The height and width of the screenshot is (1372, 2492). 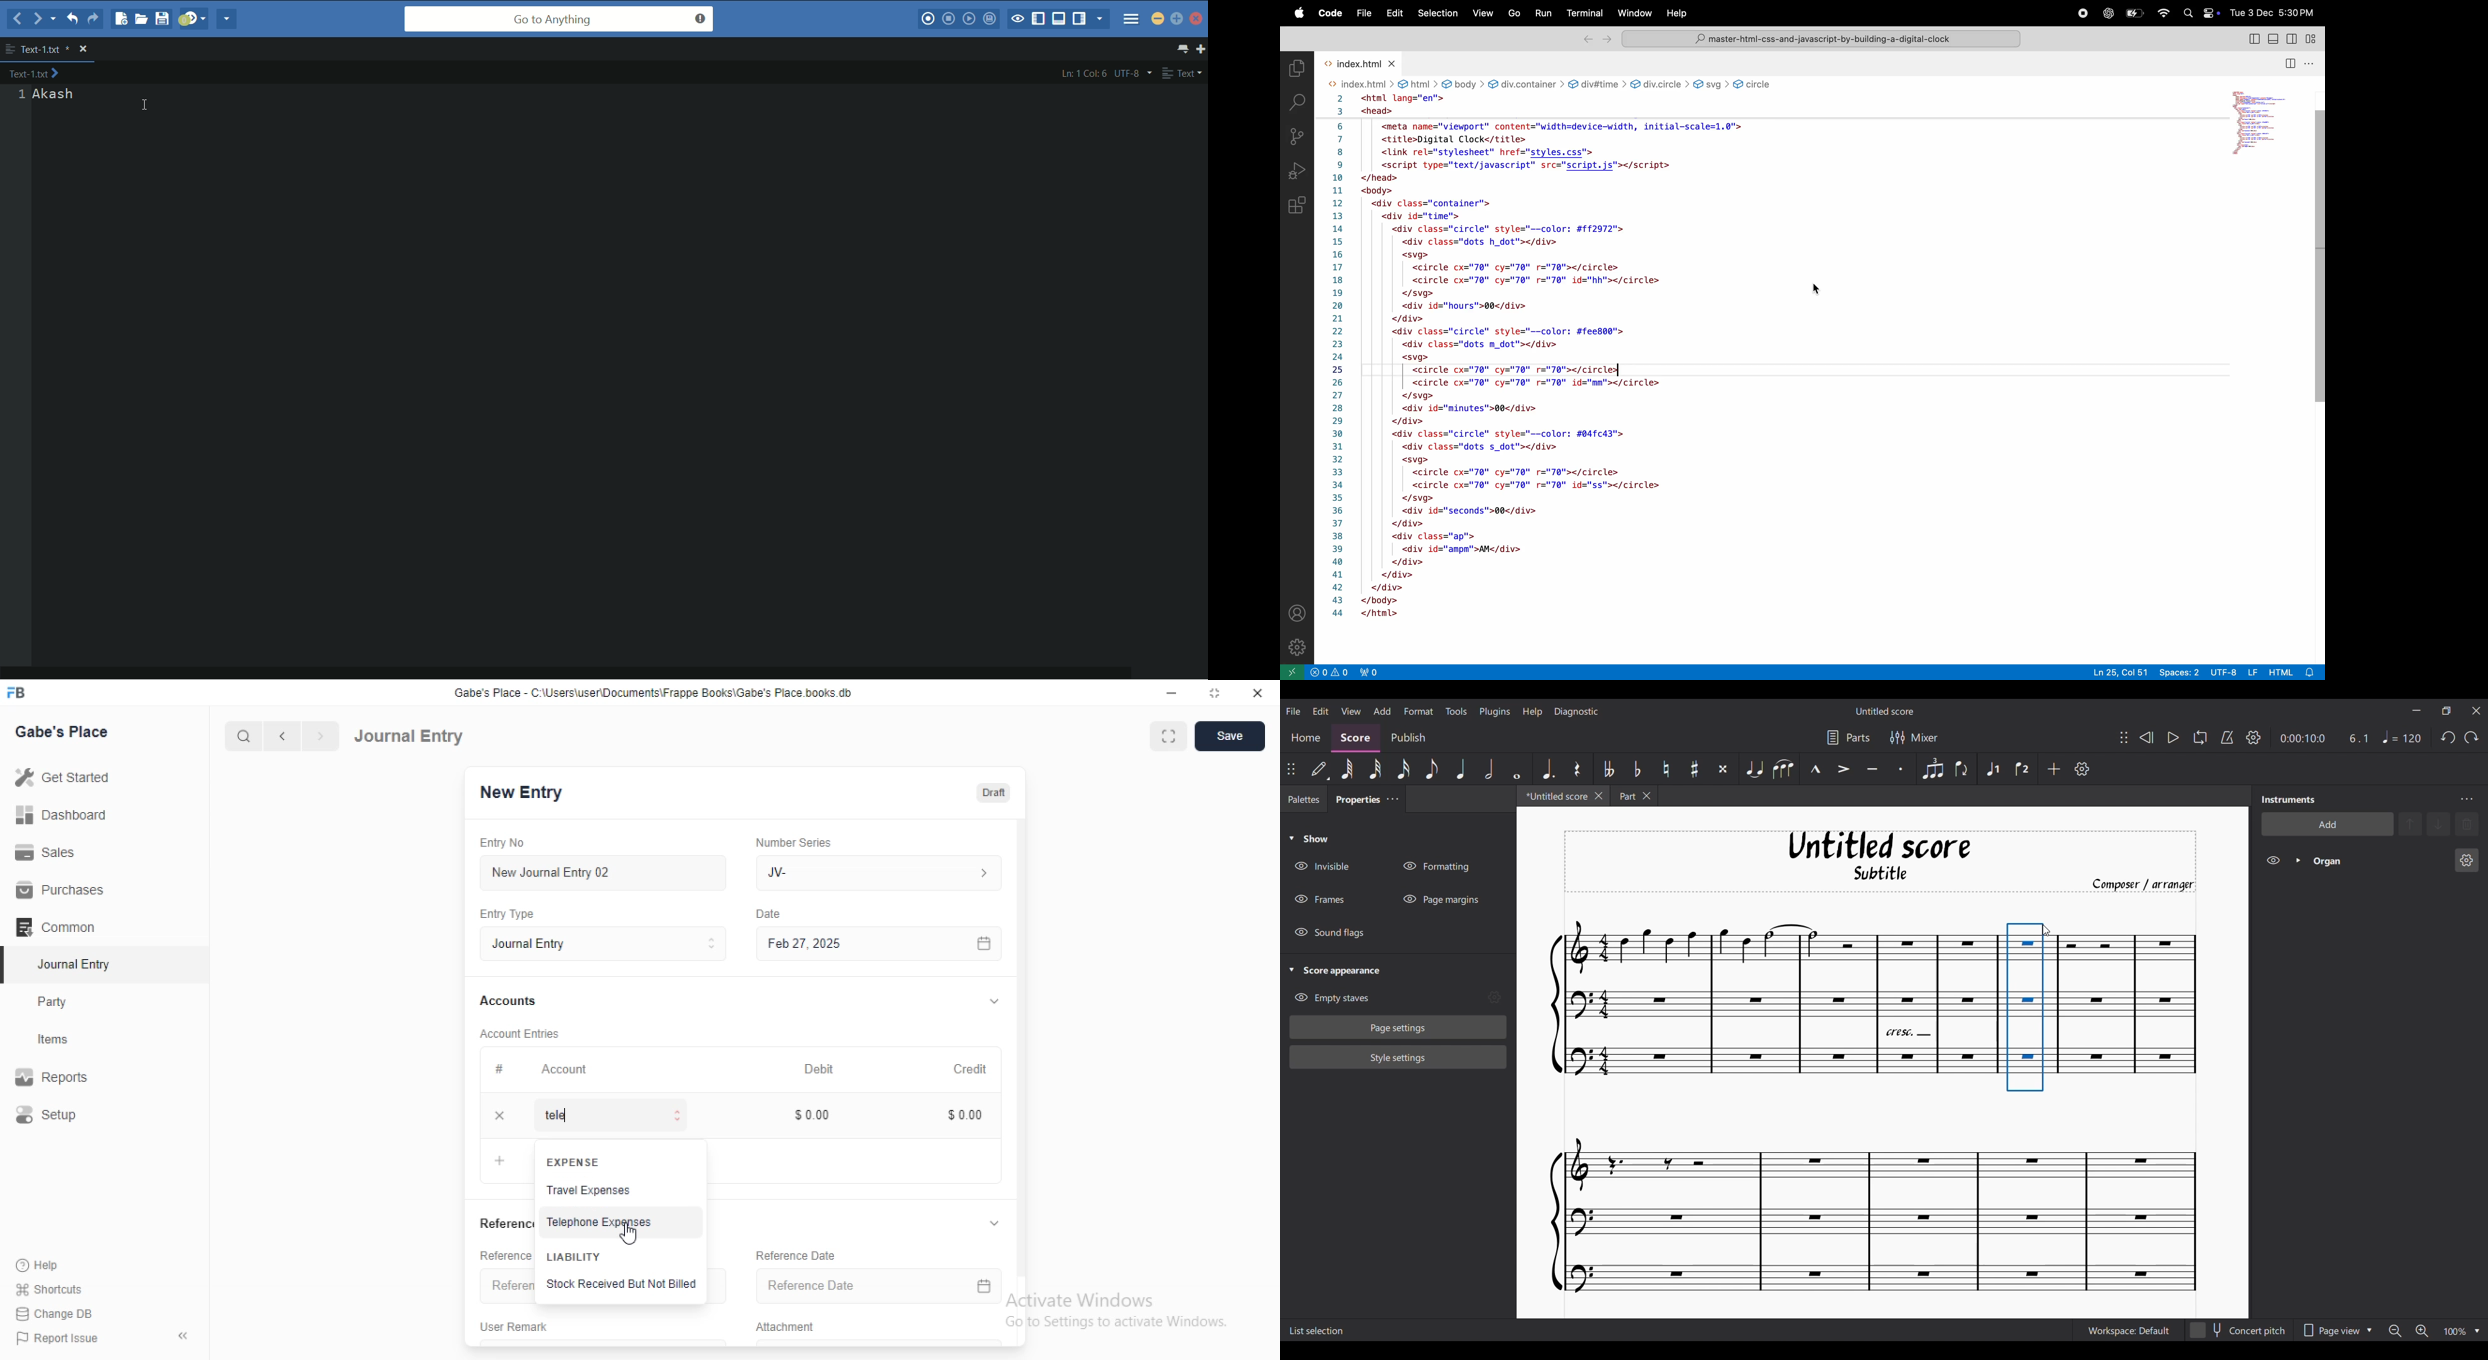 I want to click on ' Shortcuts, so click(x=50, y=1288).